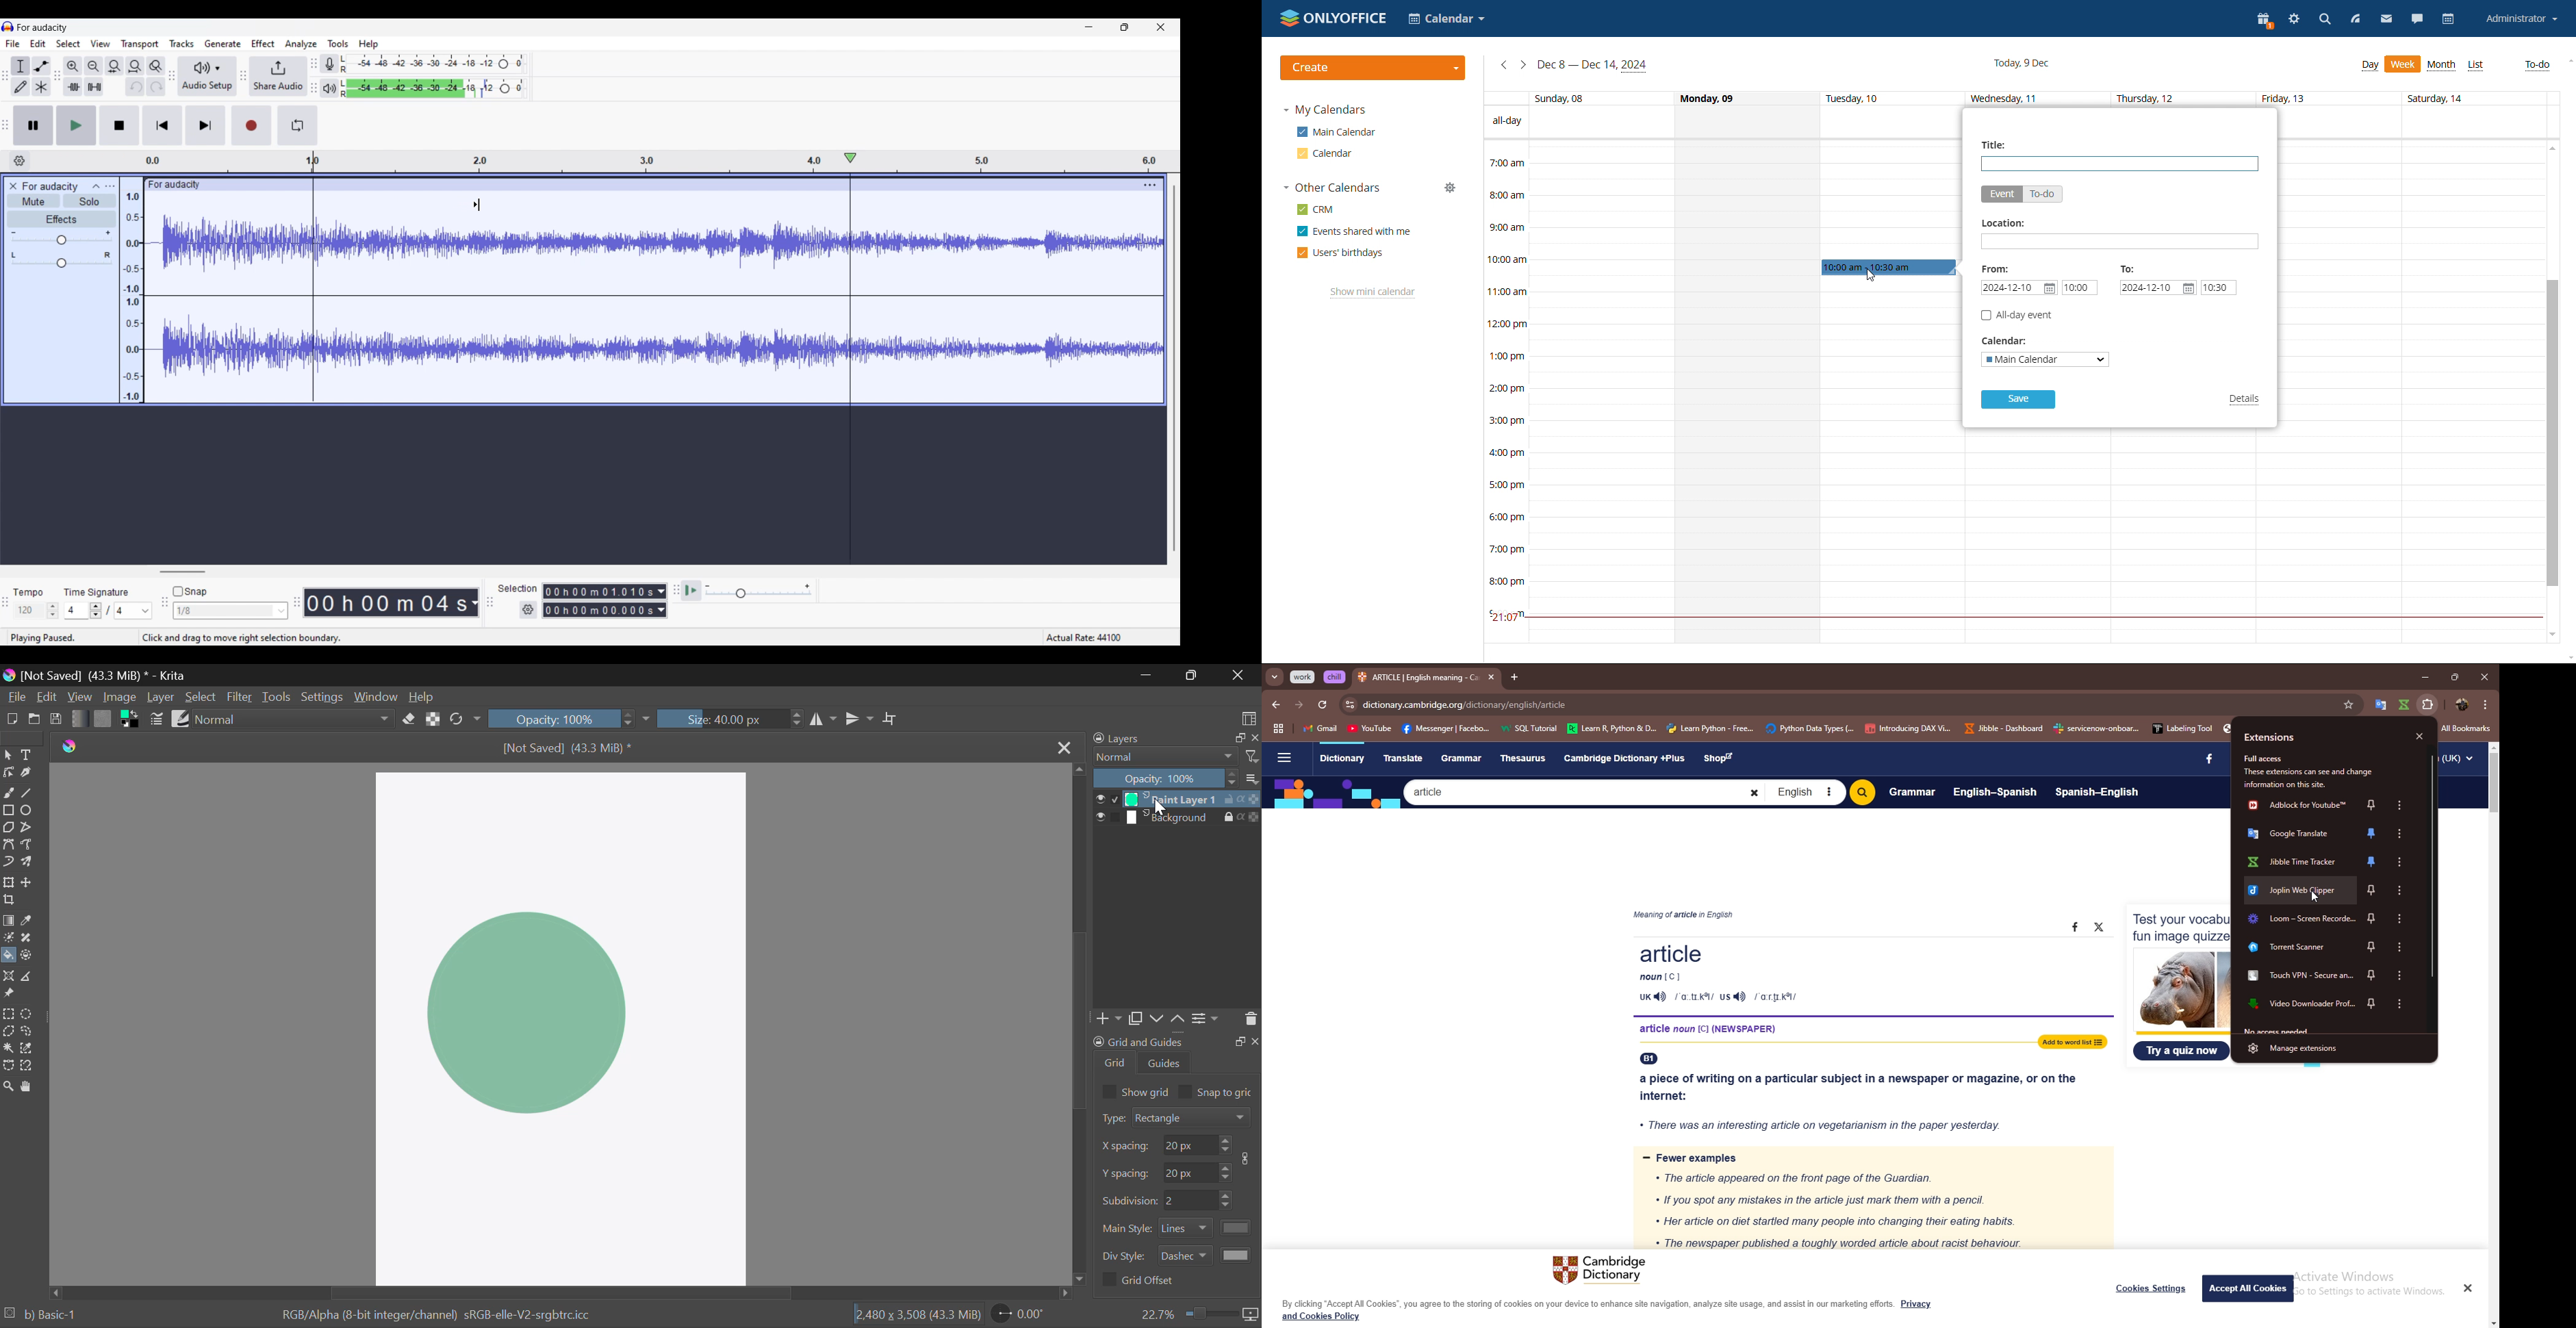  I want to click on extension, so click(2299, 861).